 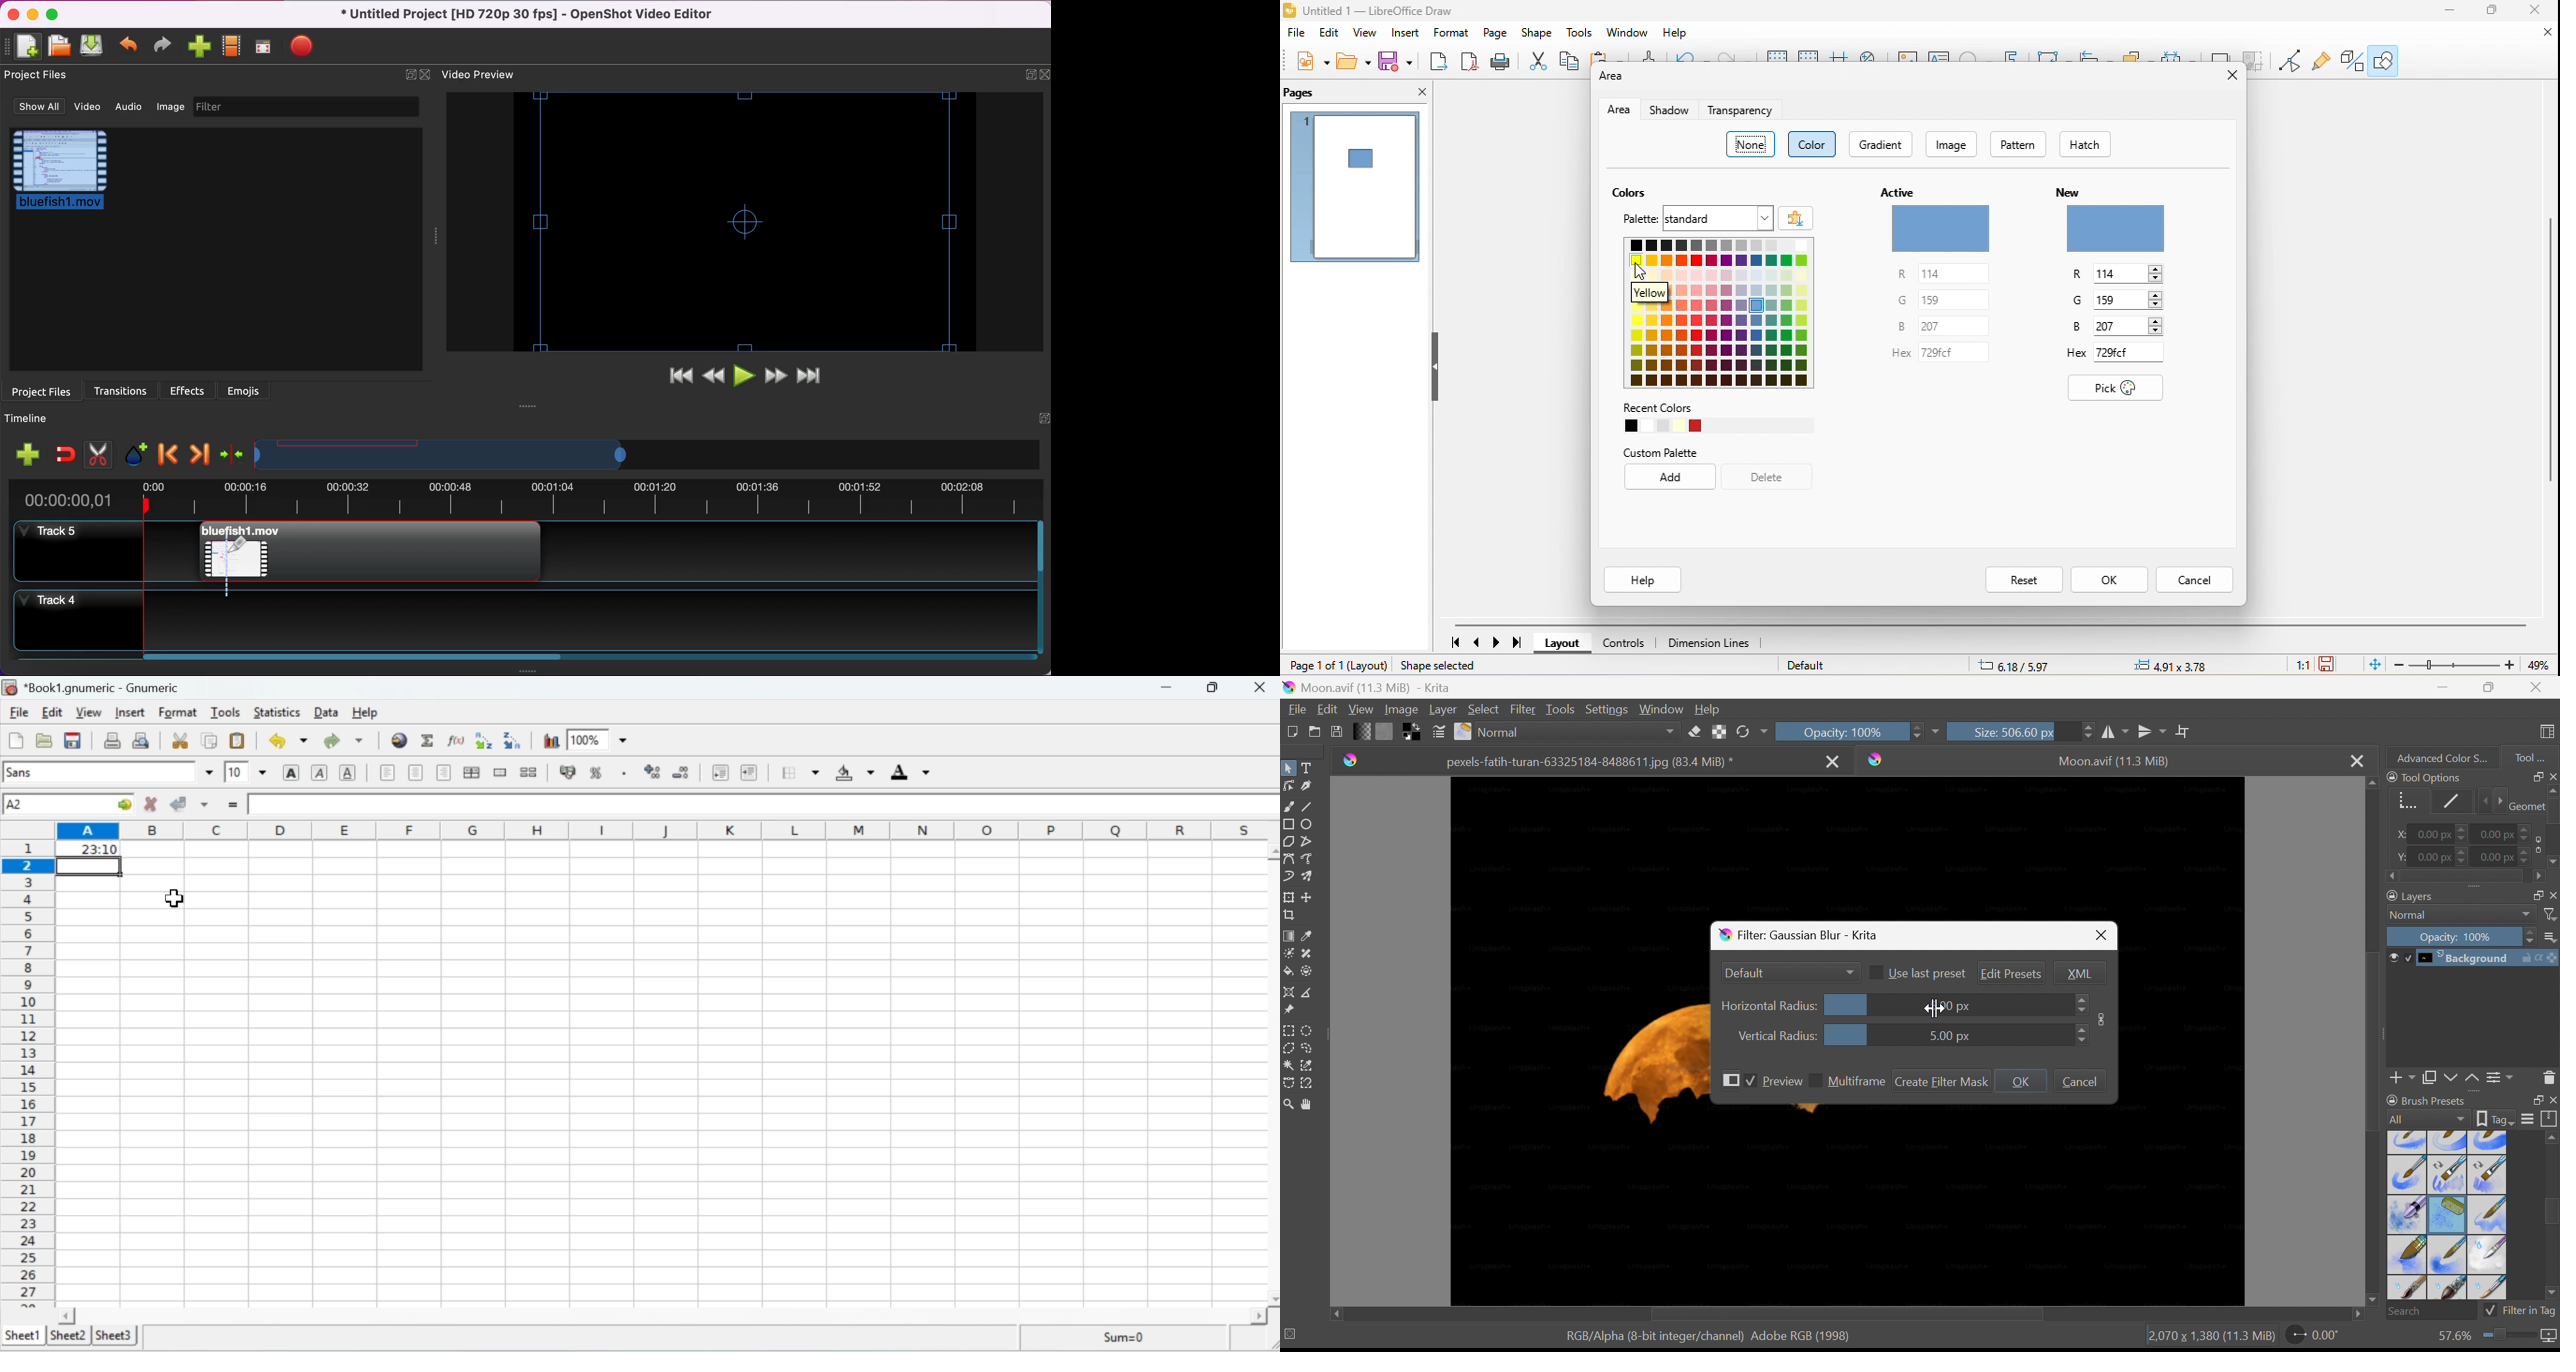 What do you see at coordinates (106, 689) in the screenshot?
I see `Book1.gnumeric - Gnumeric` at bounding box center [106, 689].